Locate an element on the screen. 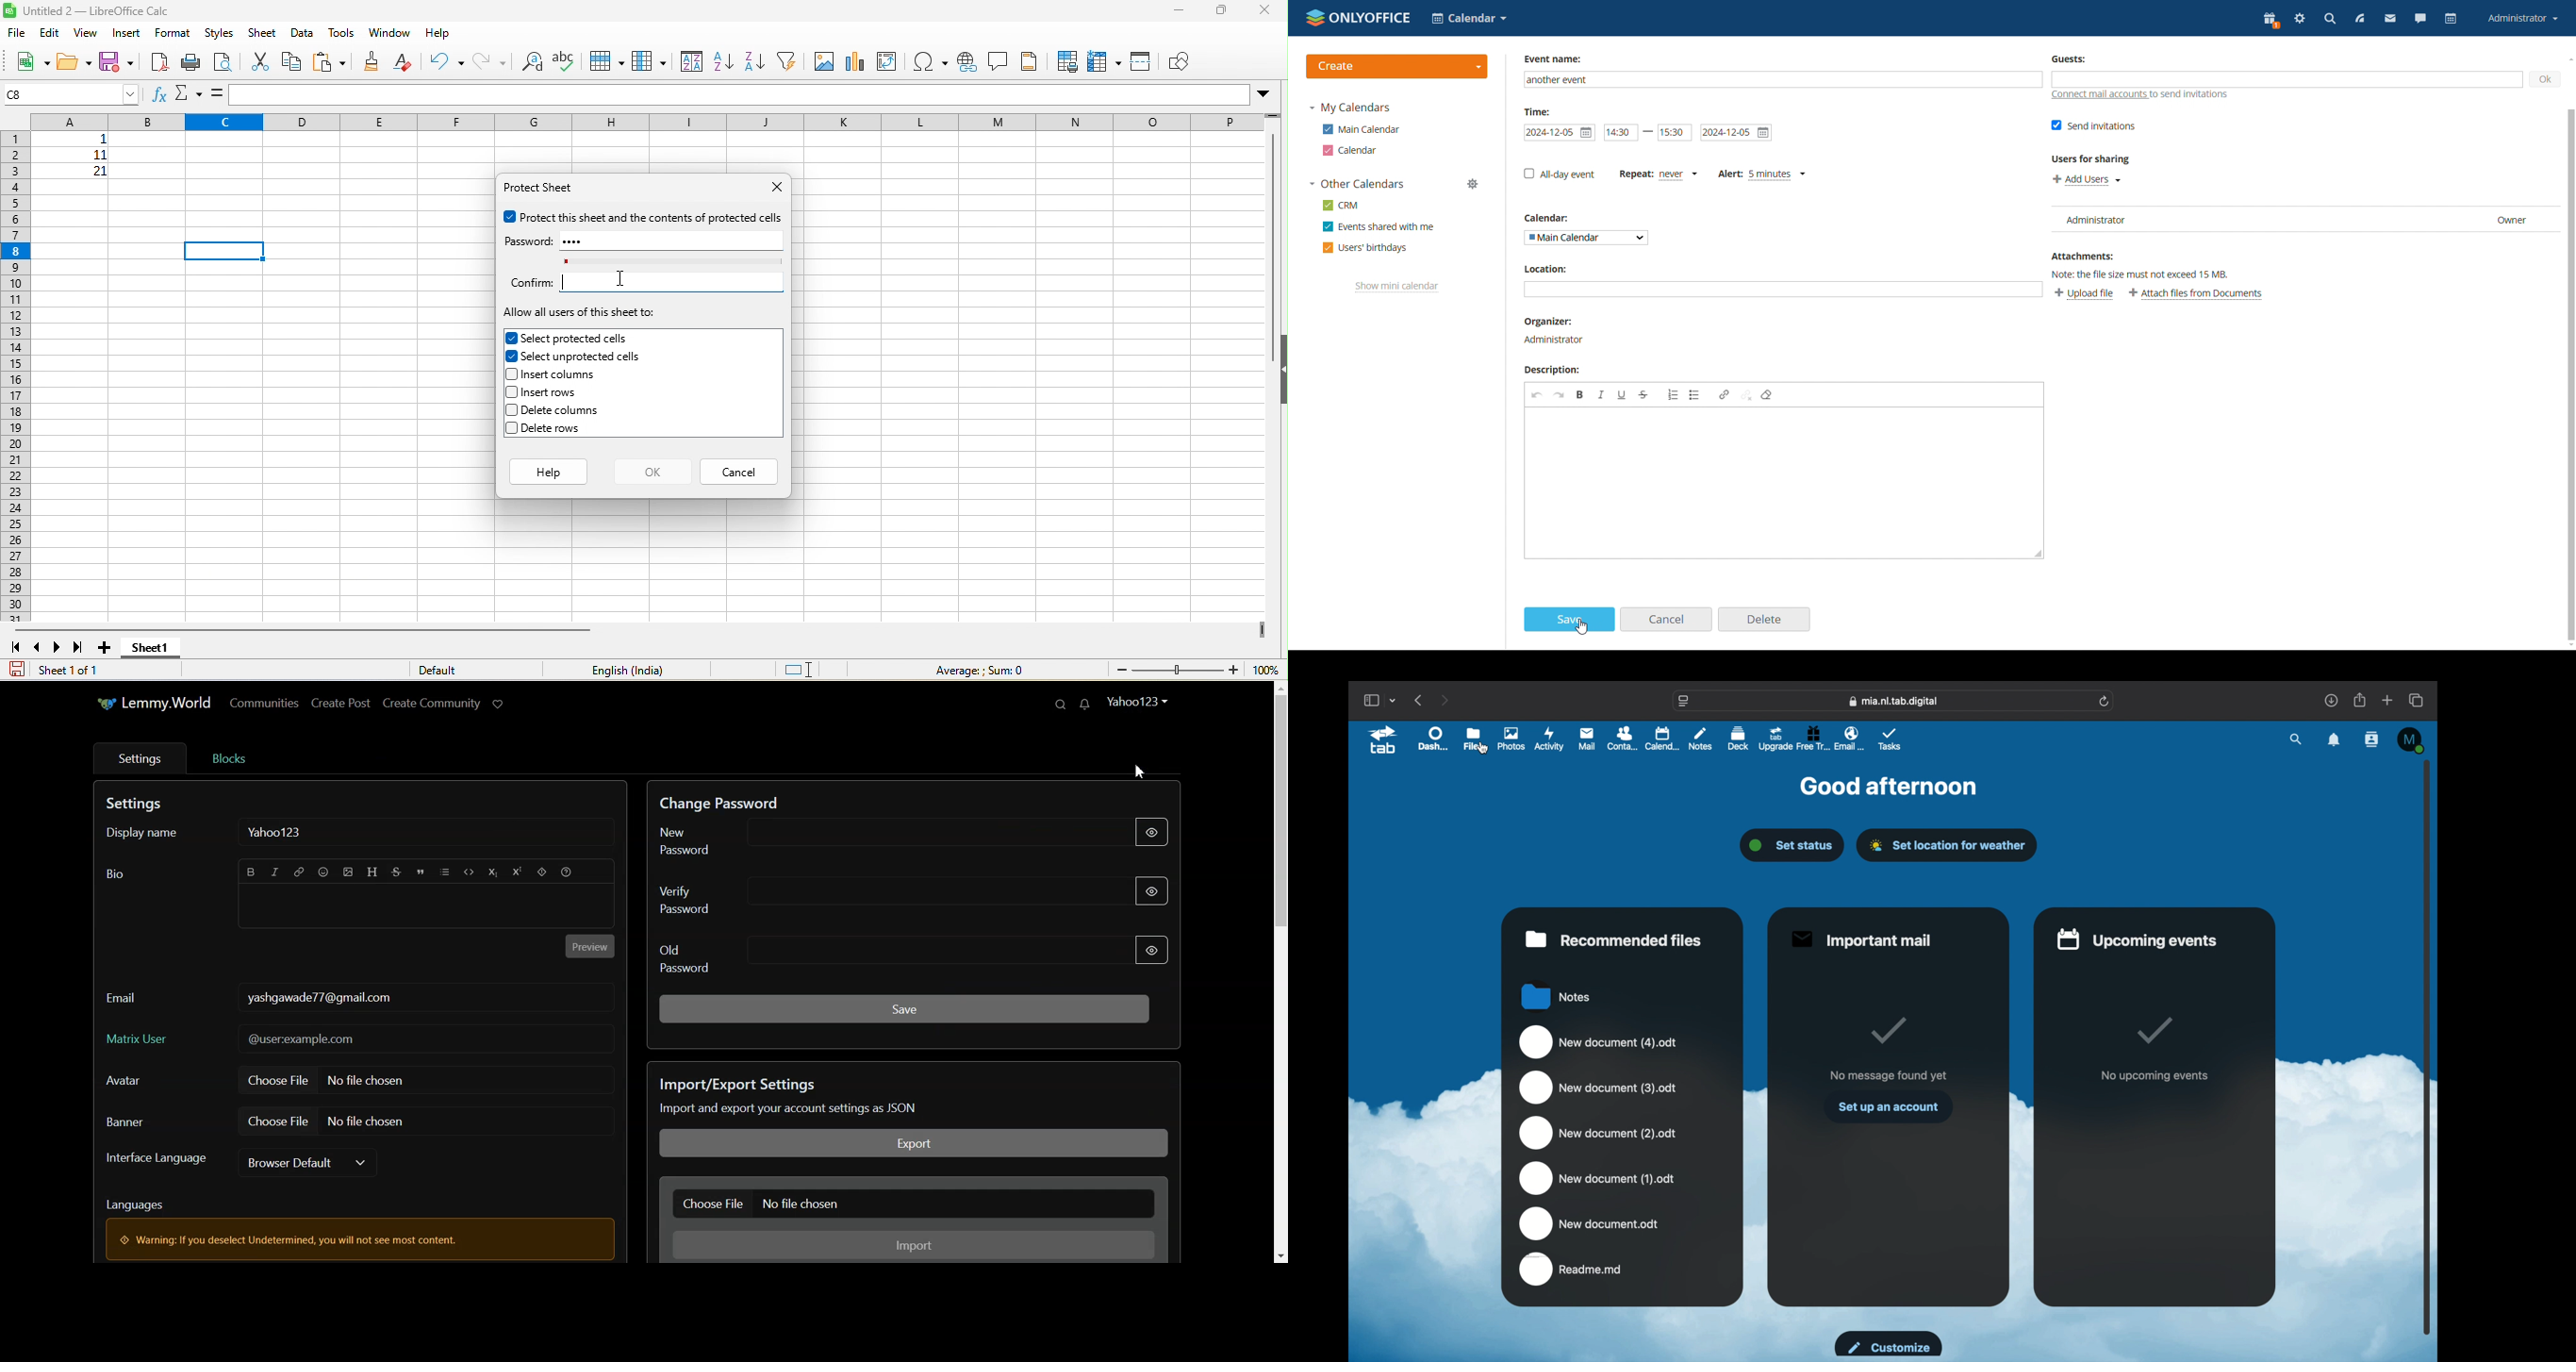  activity is located at coordinates (1550, 740).